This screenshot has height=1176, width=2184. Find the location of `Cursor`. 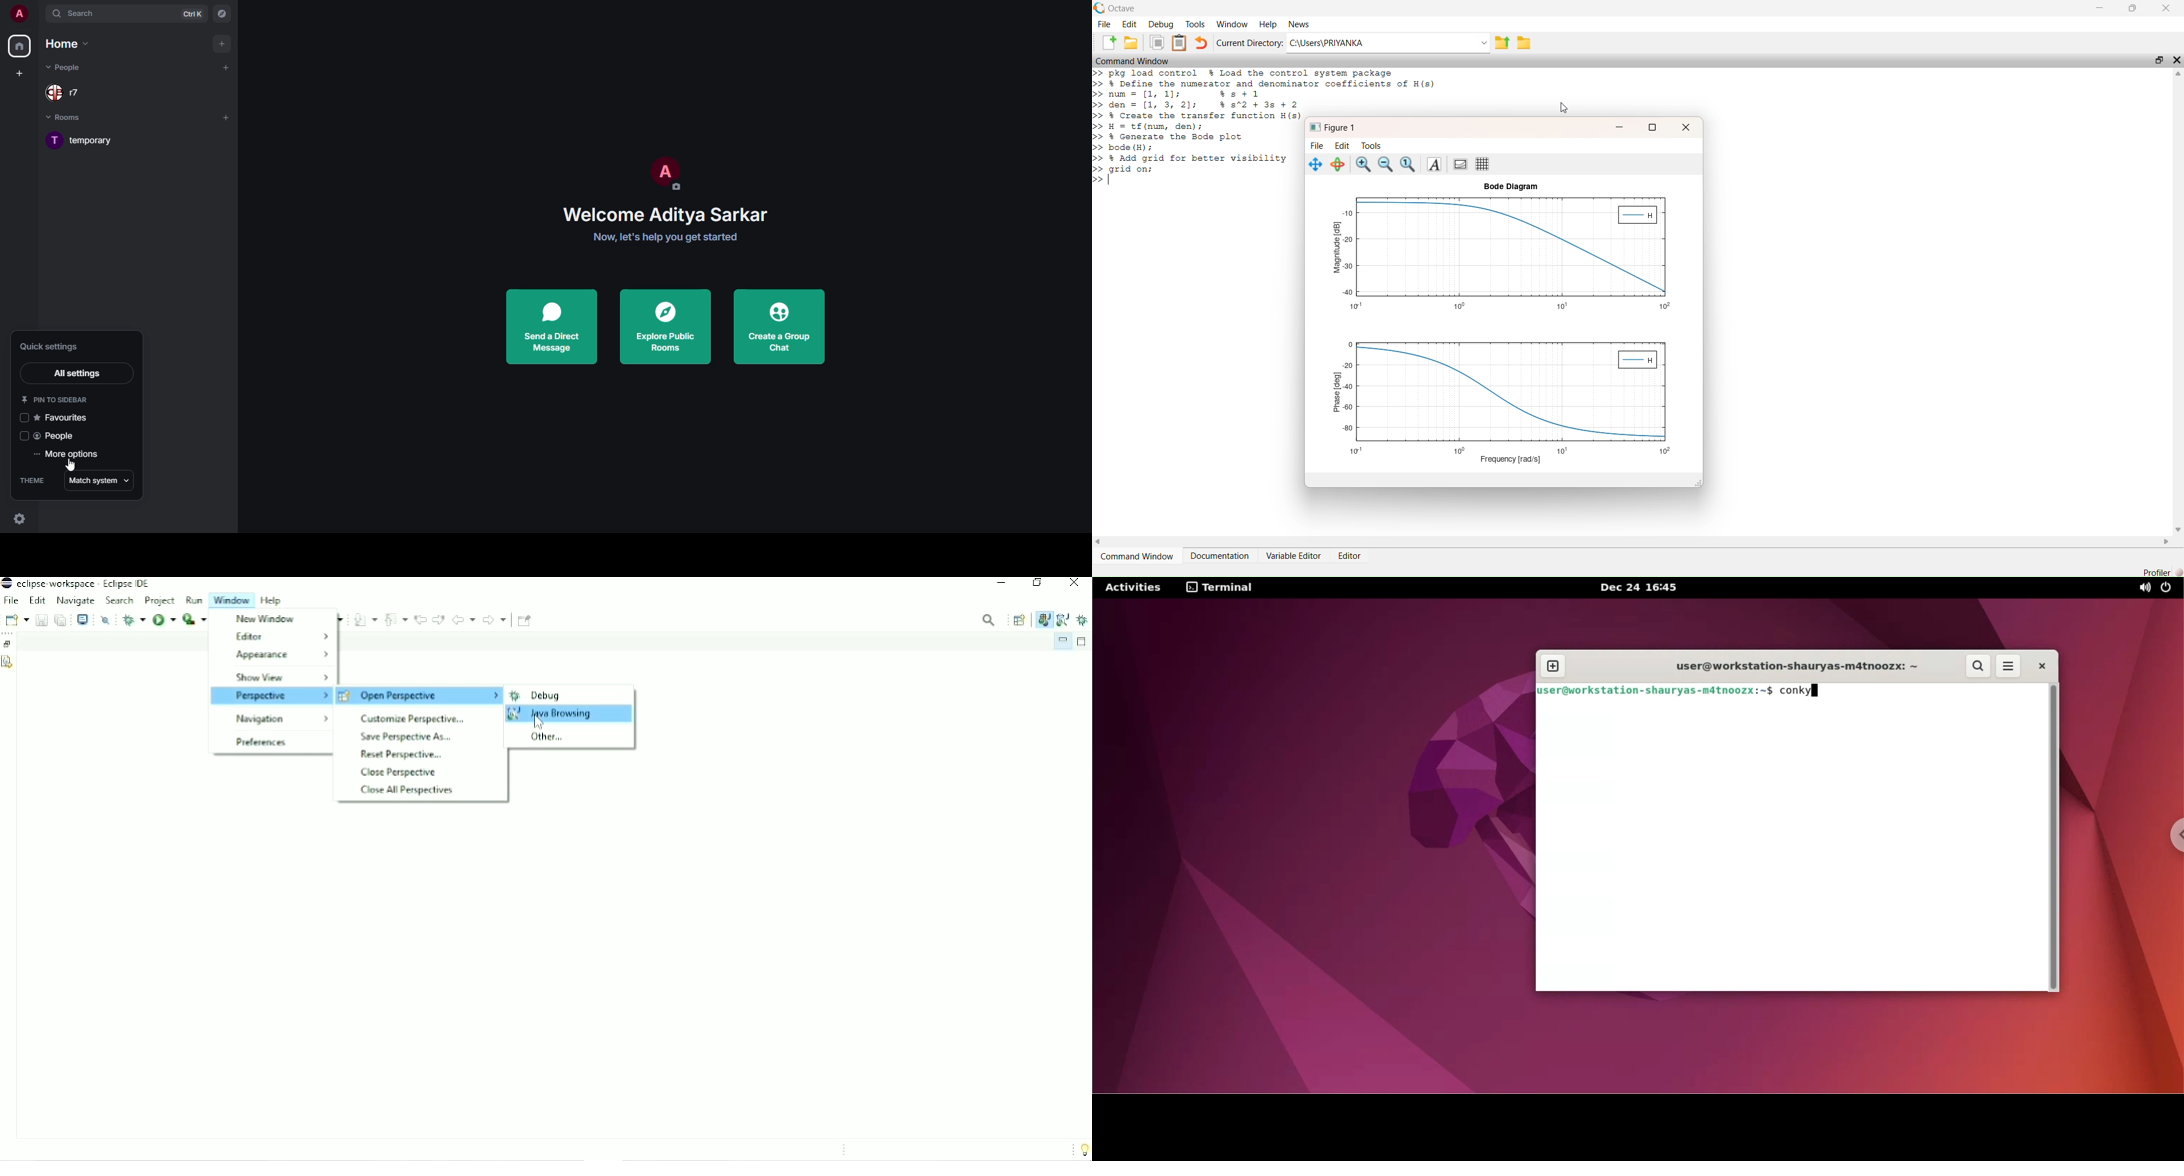

Cursor is located at coordinates (537, 723).